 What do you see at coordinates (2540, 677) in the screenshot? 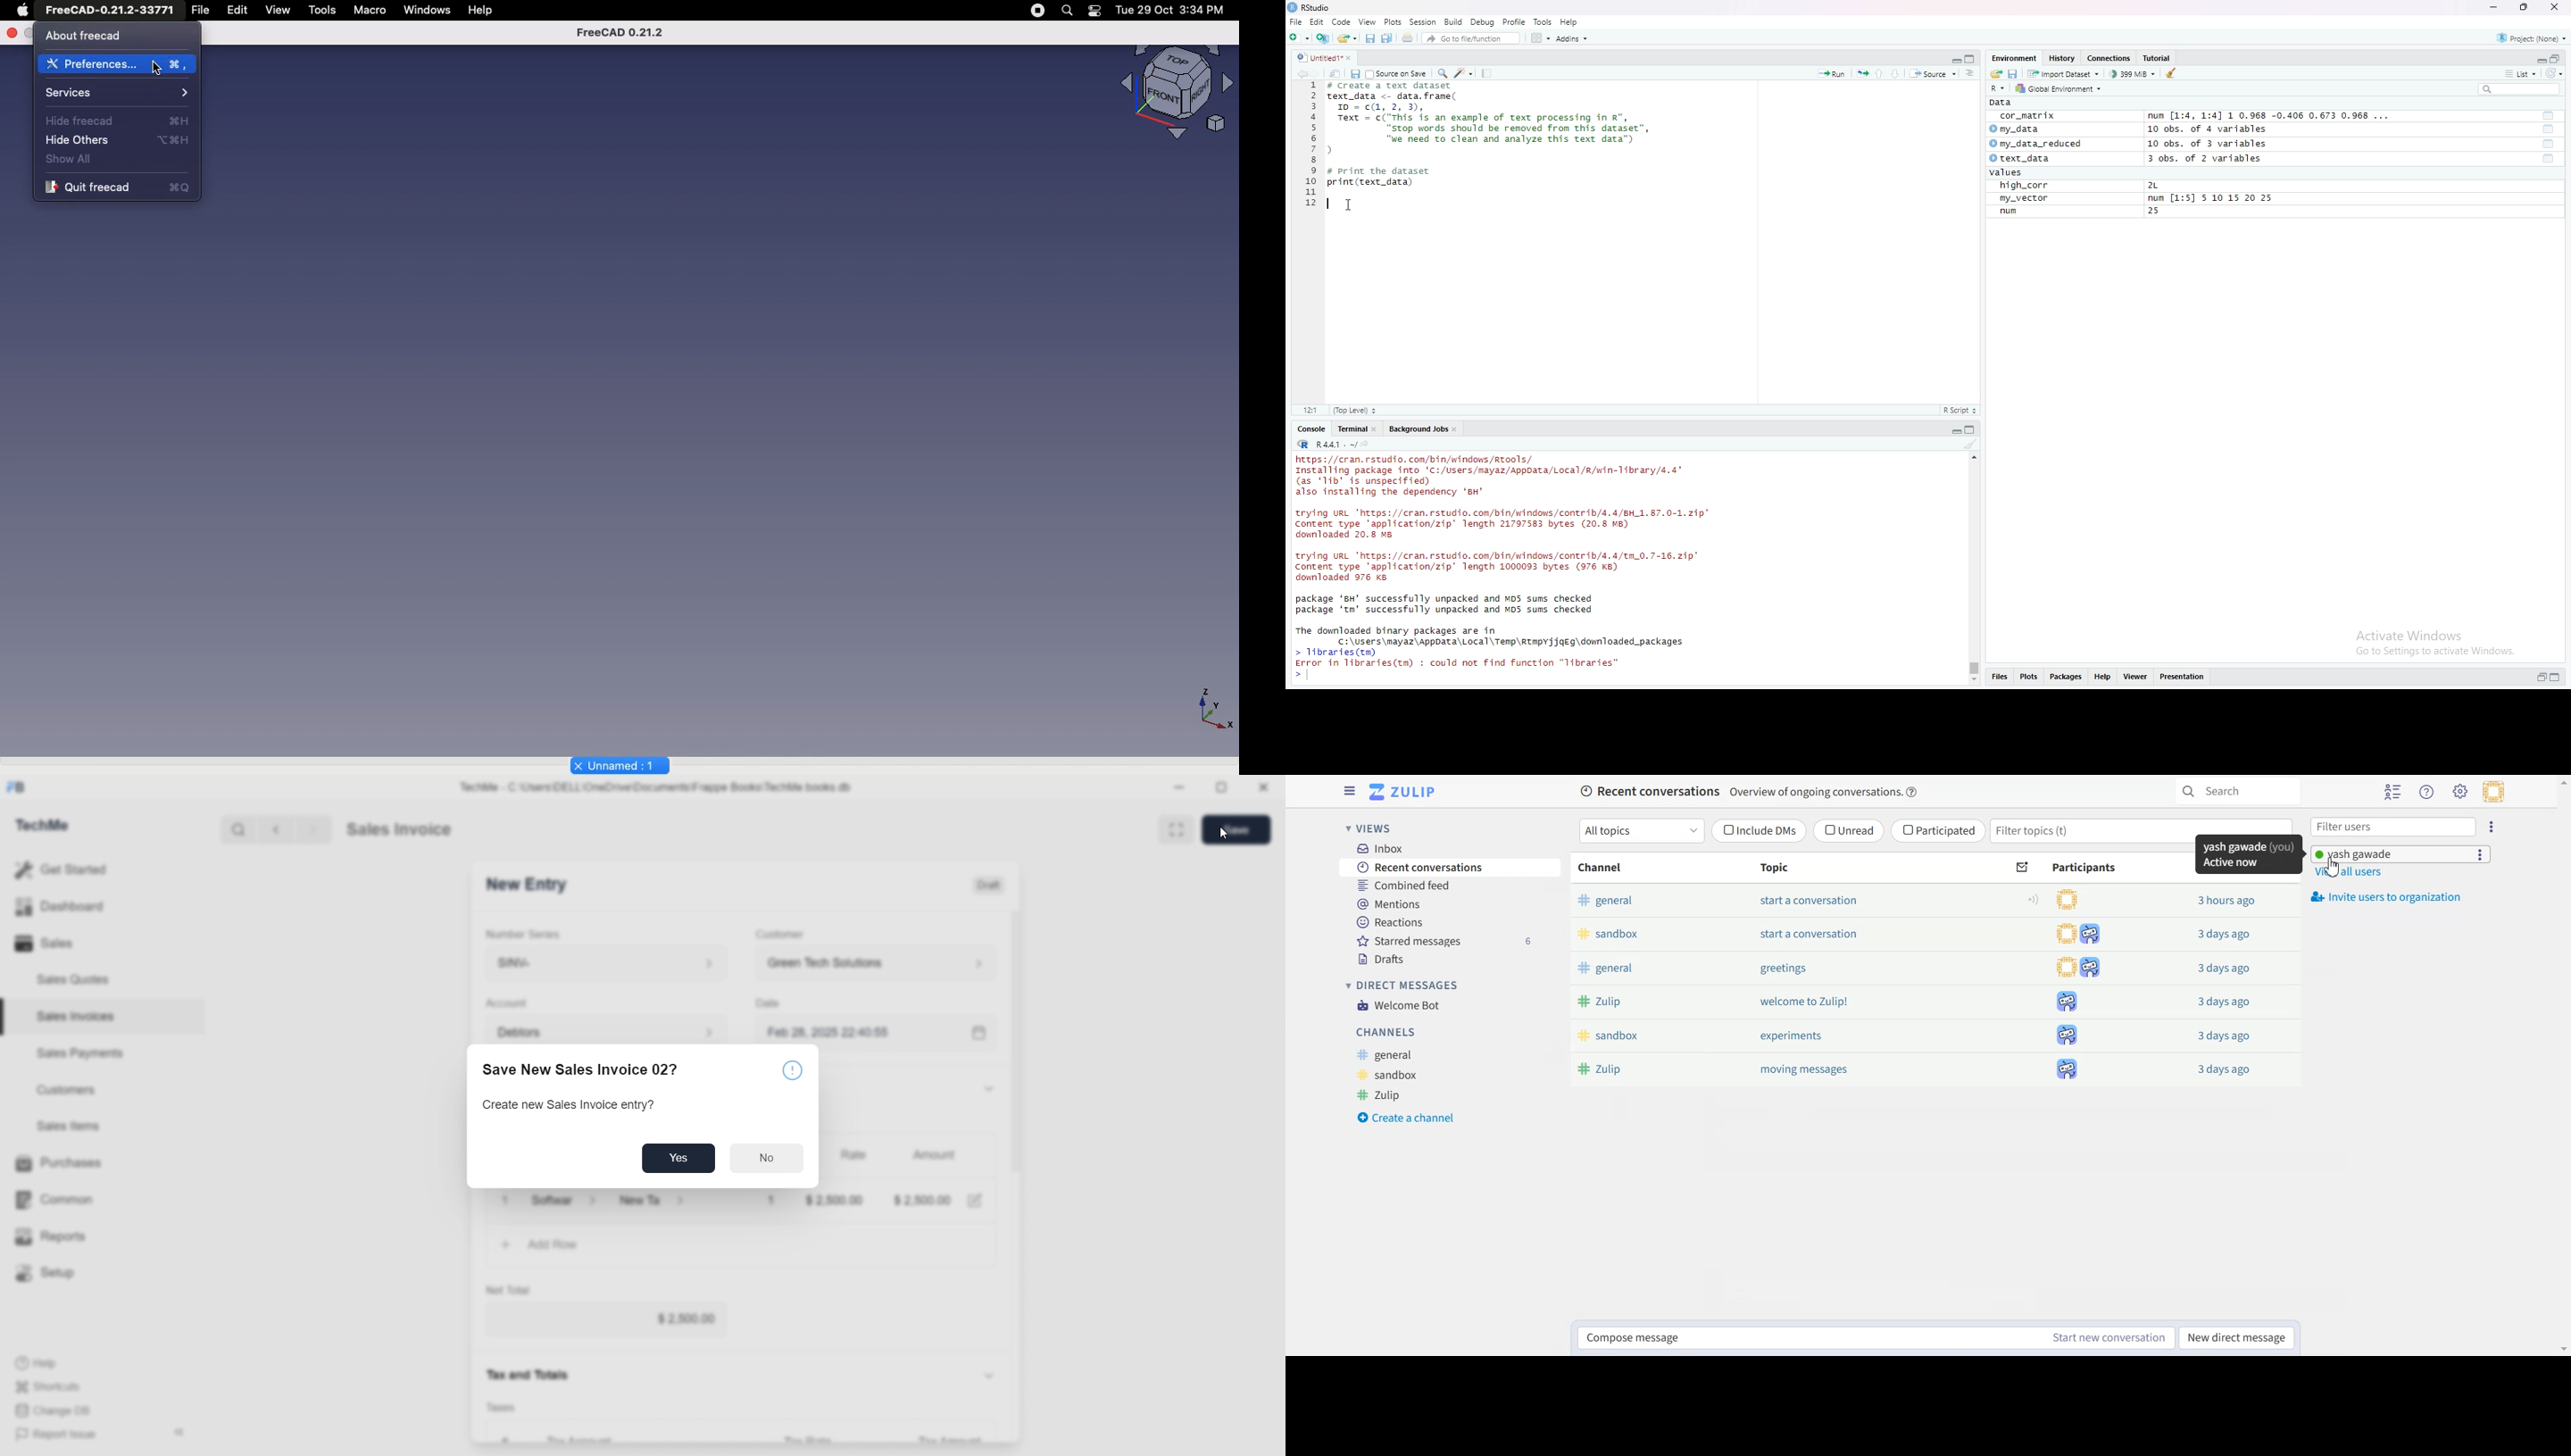
I see `expand` at bounding box center [2540, 677].